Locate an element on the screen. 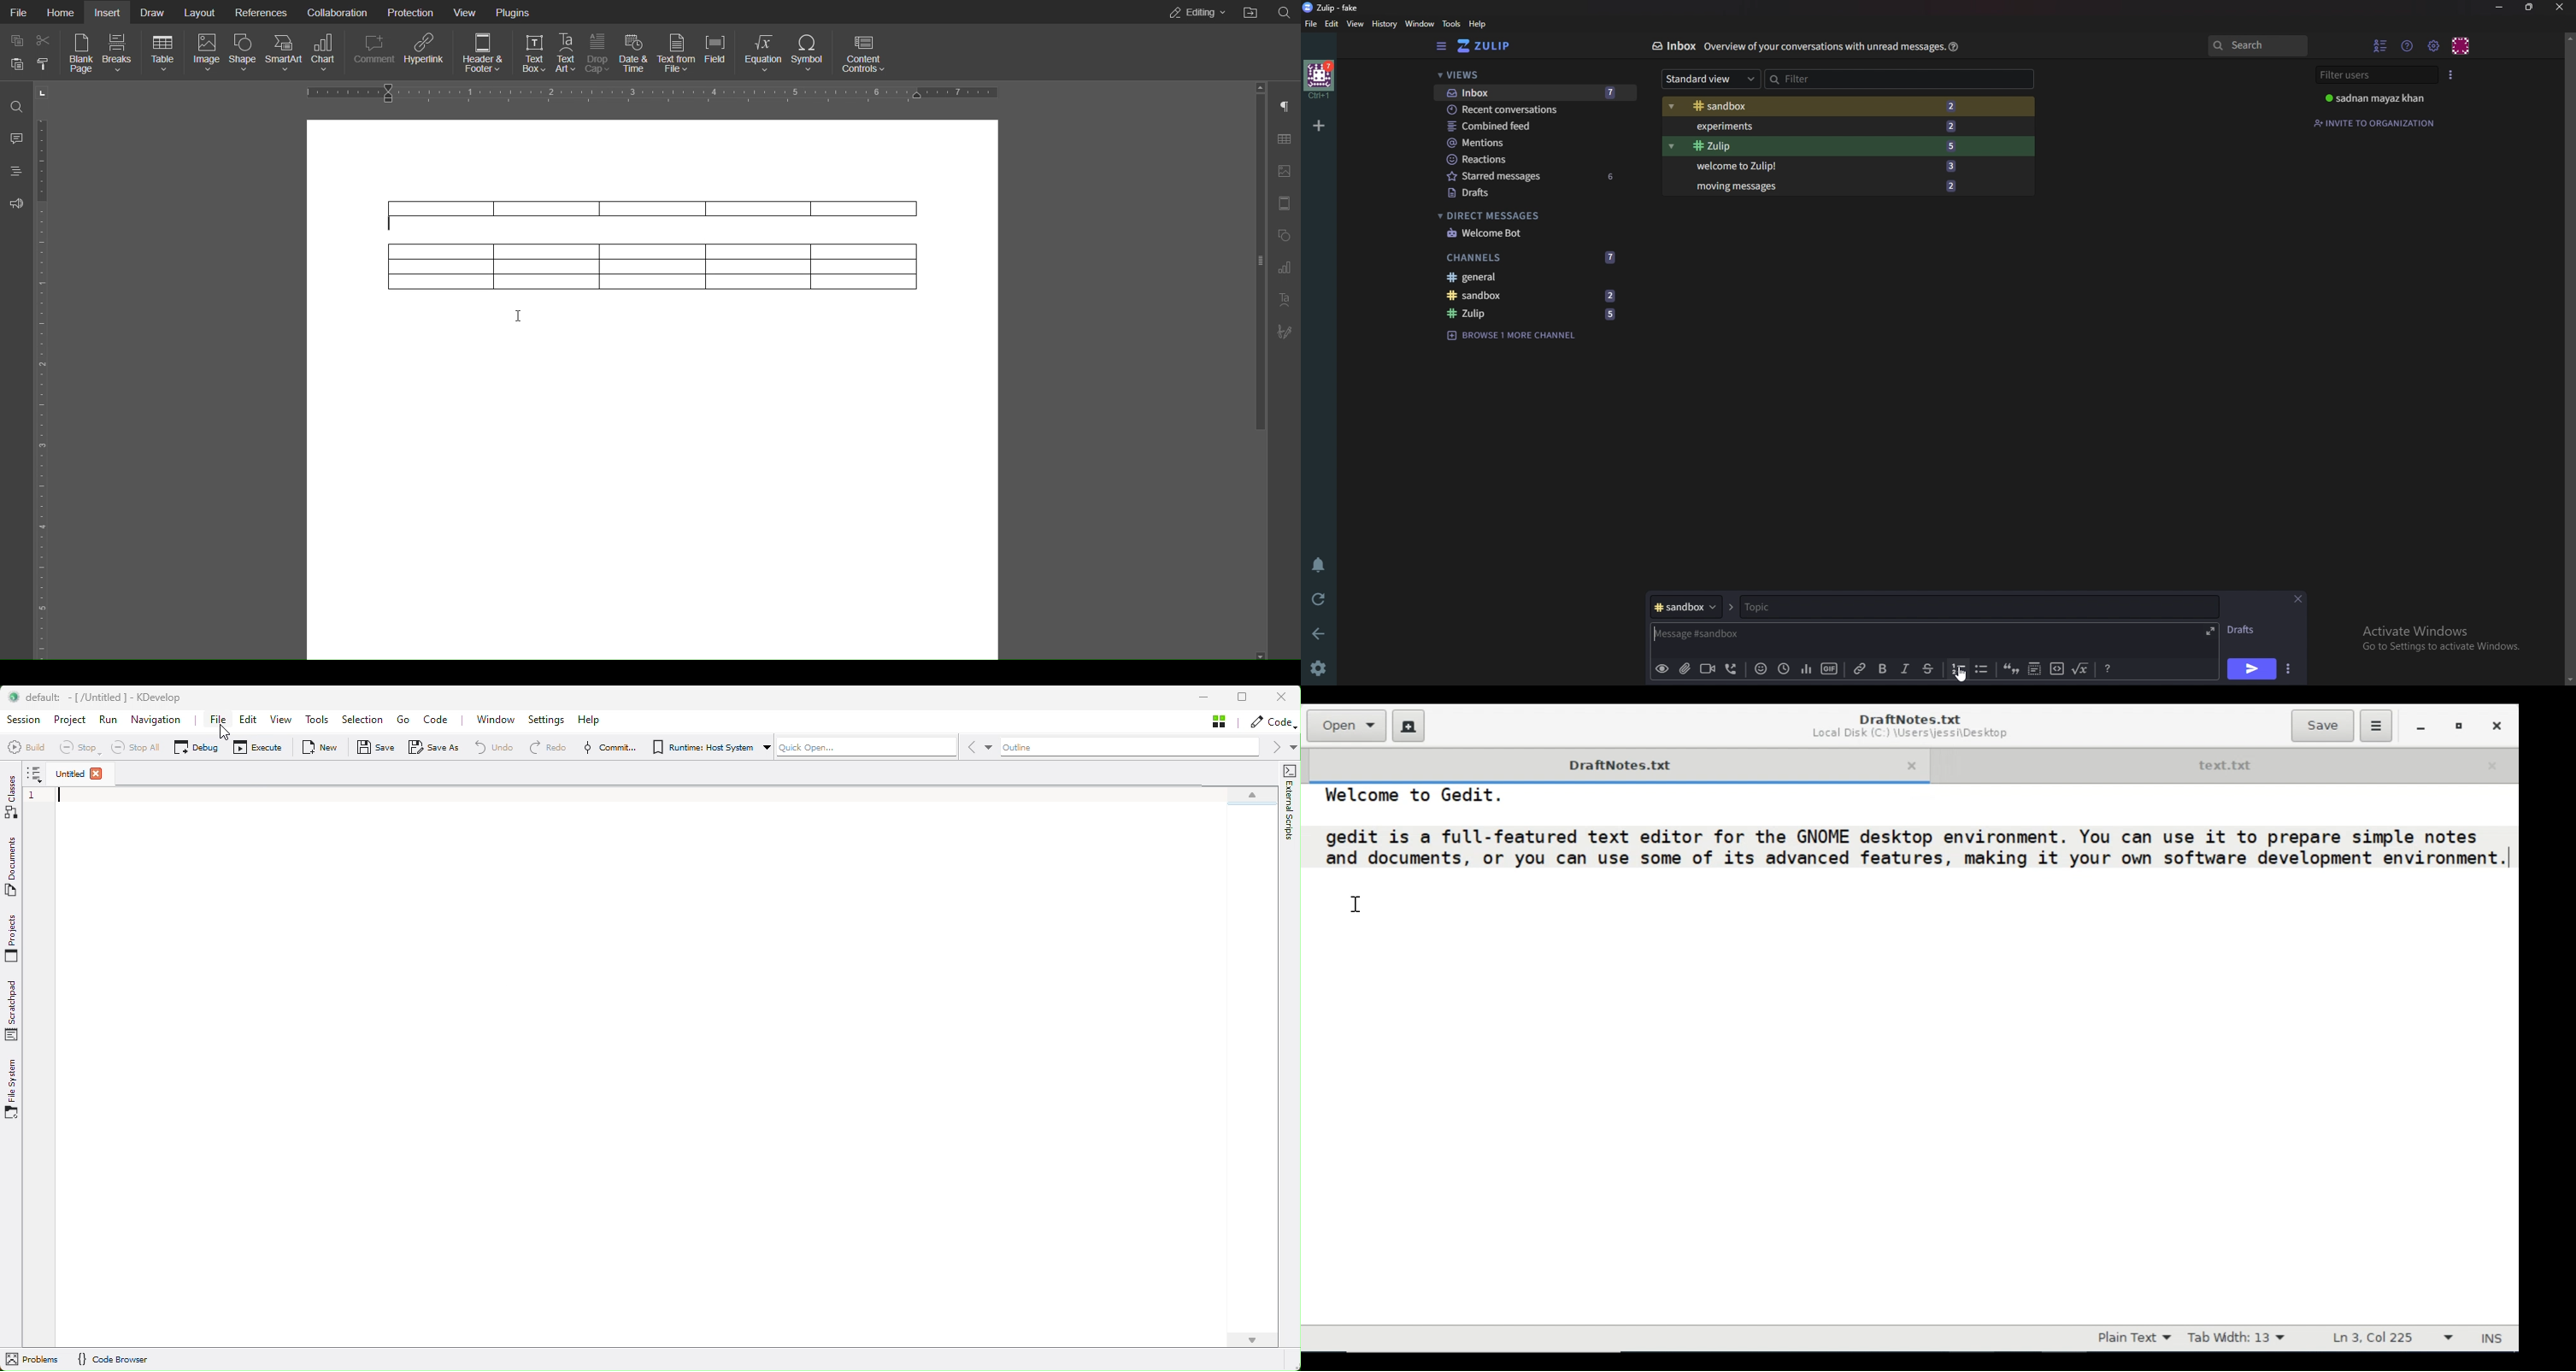 The height and width of the screenshot is (1372, 2576). Navigation is located at coordinates (156, 721).